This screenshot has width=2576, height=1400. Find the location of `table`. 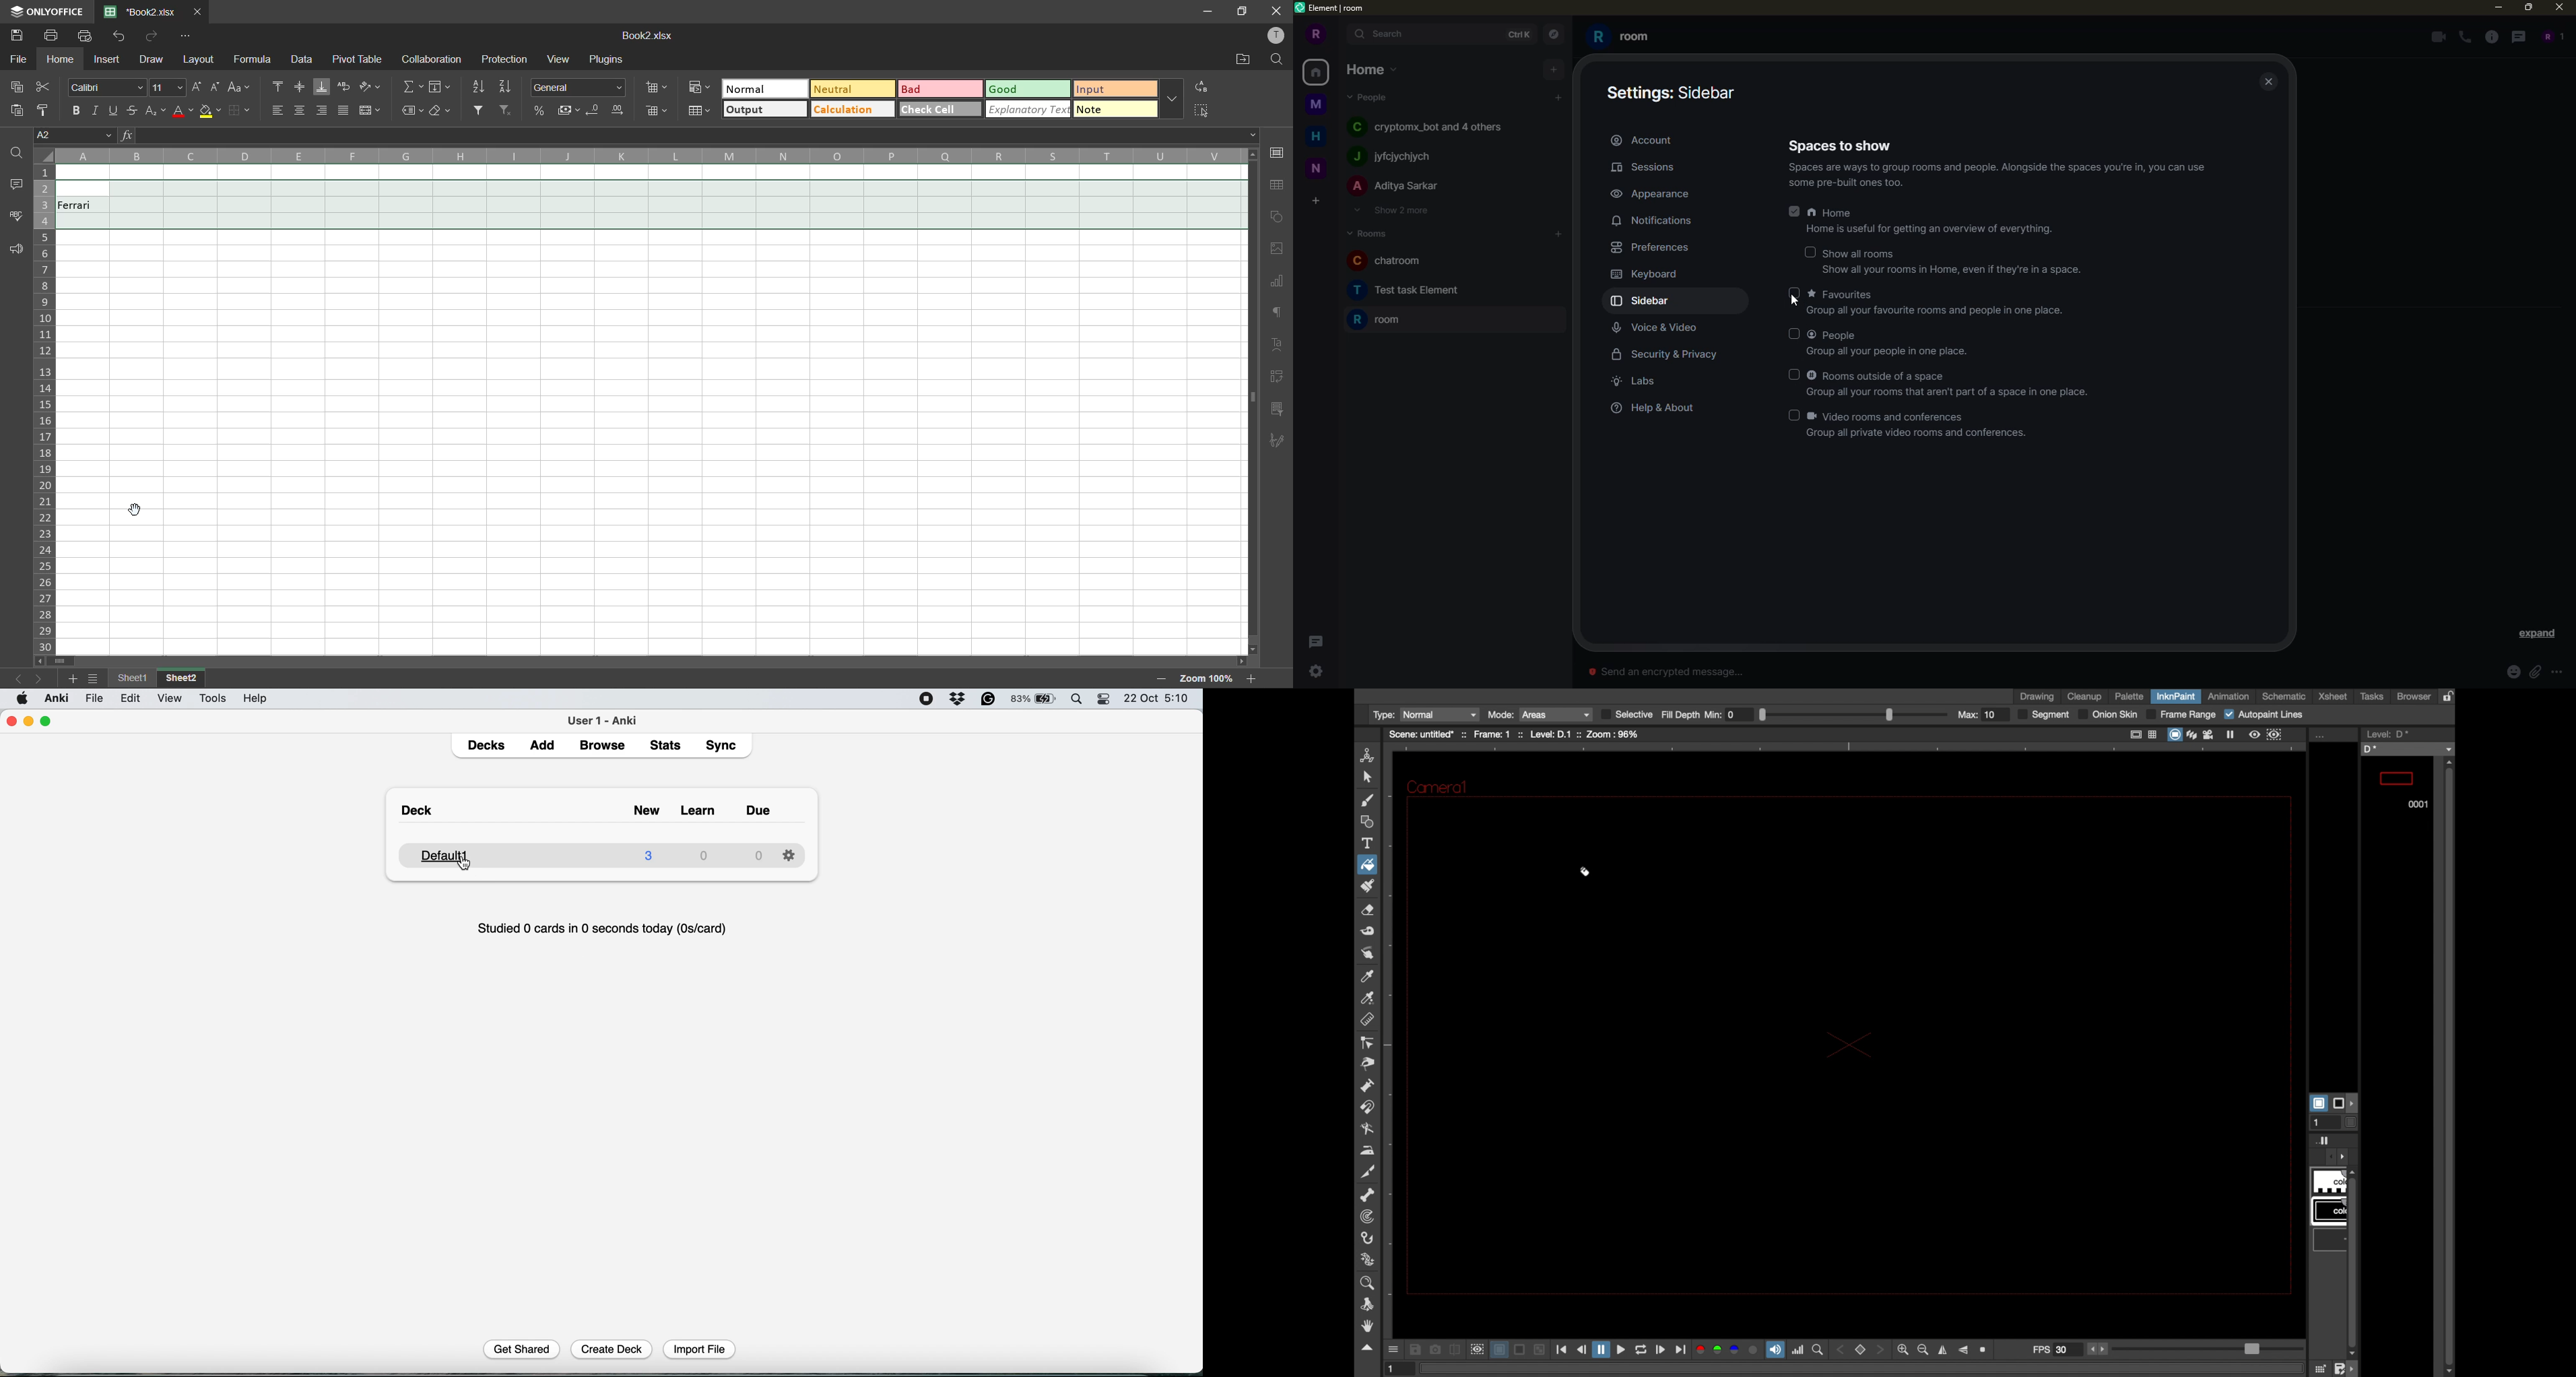

table is located at coordinates (2154, 733).